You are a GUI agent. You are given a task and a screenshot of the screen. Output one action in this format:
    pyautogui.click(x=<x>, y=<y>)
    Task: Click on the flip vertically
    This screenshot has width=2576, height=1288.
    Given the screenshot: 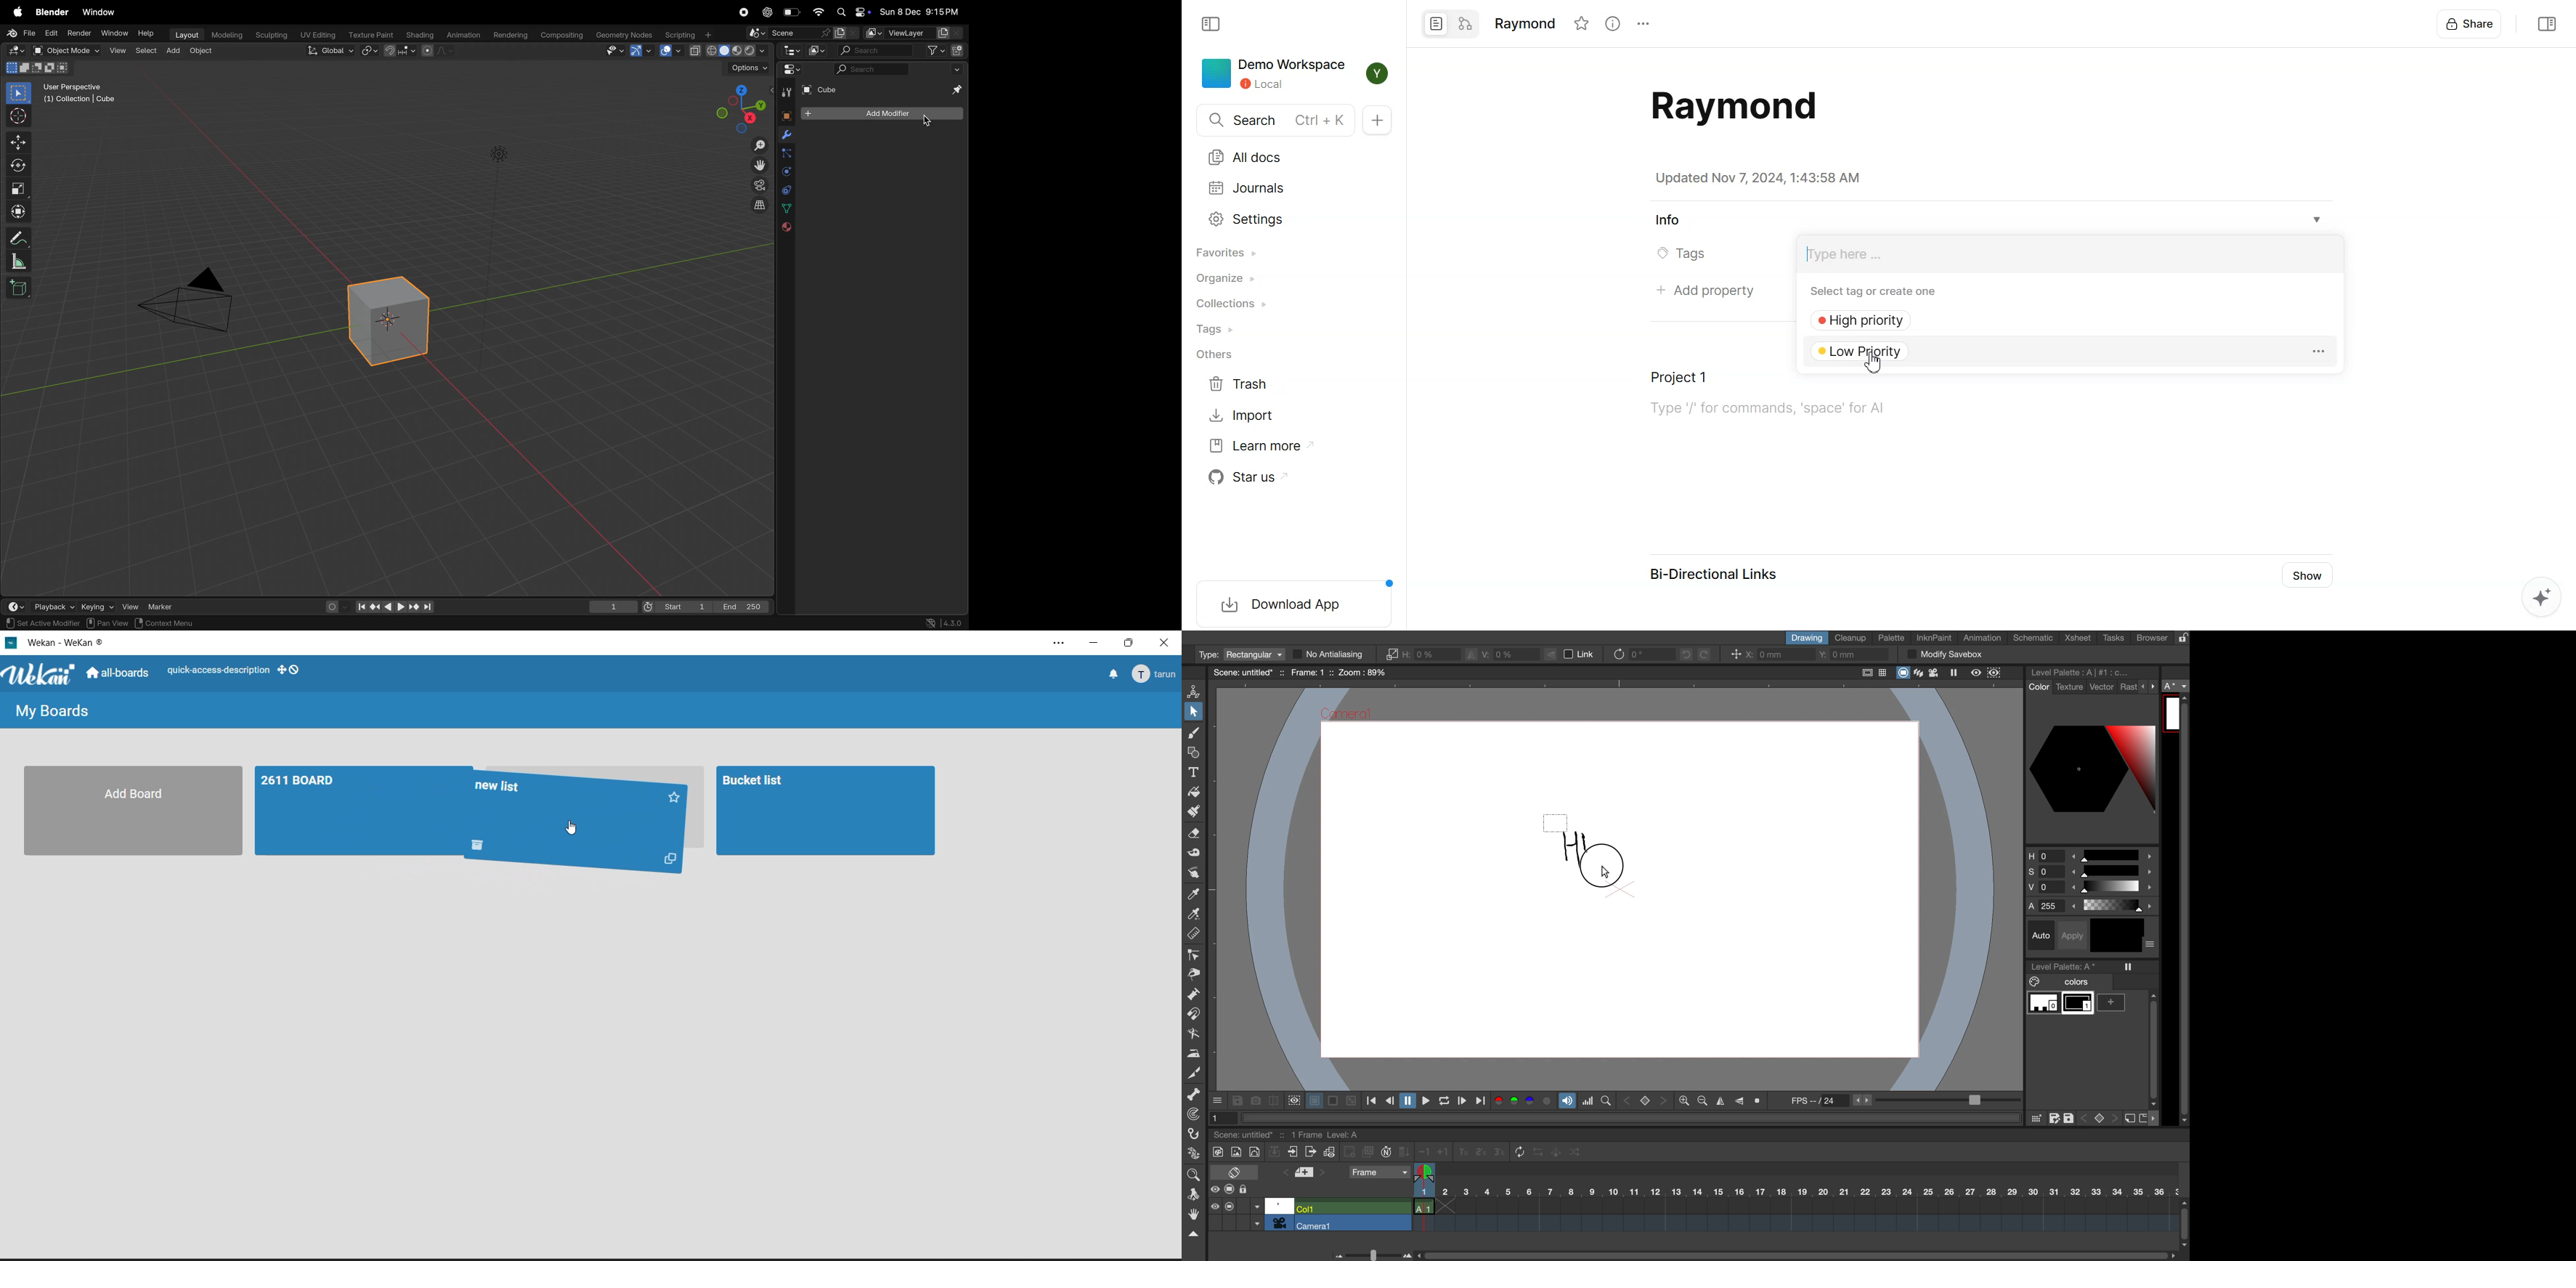 What is the action you would take?
    pyautogui.click(x=1740, y=1100)
    